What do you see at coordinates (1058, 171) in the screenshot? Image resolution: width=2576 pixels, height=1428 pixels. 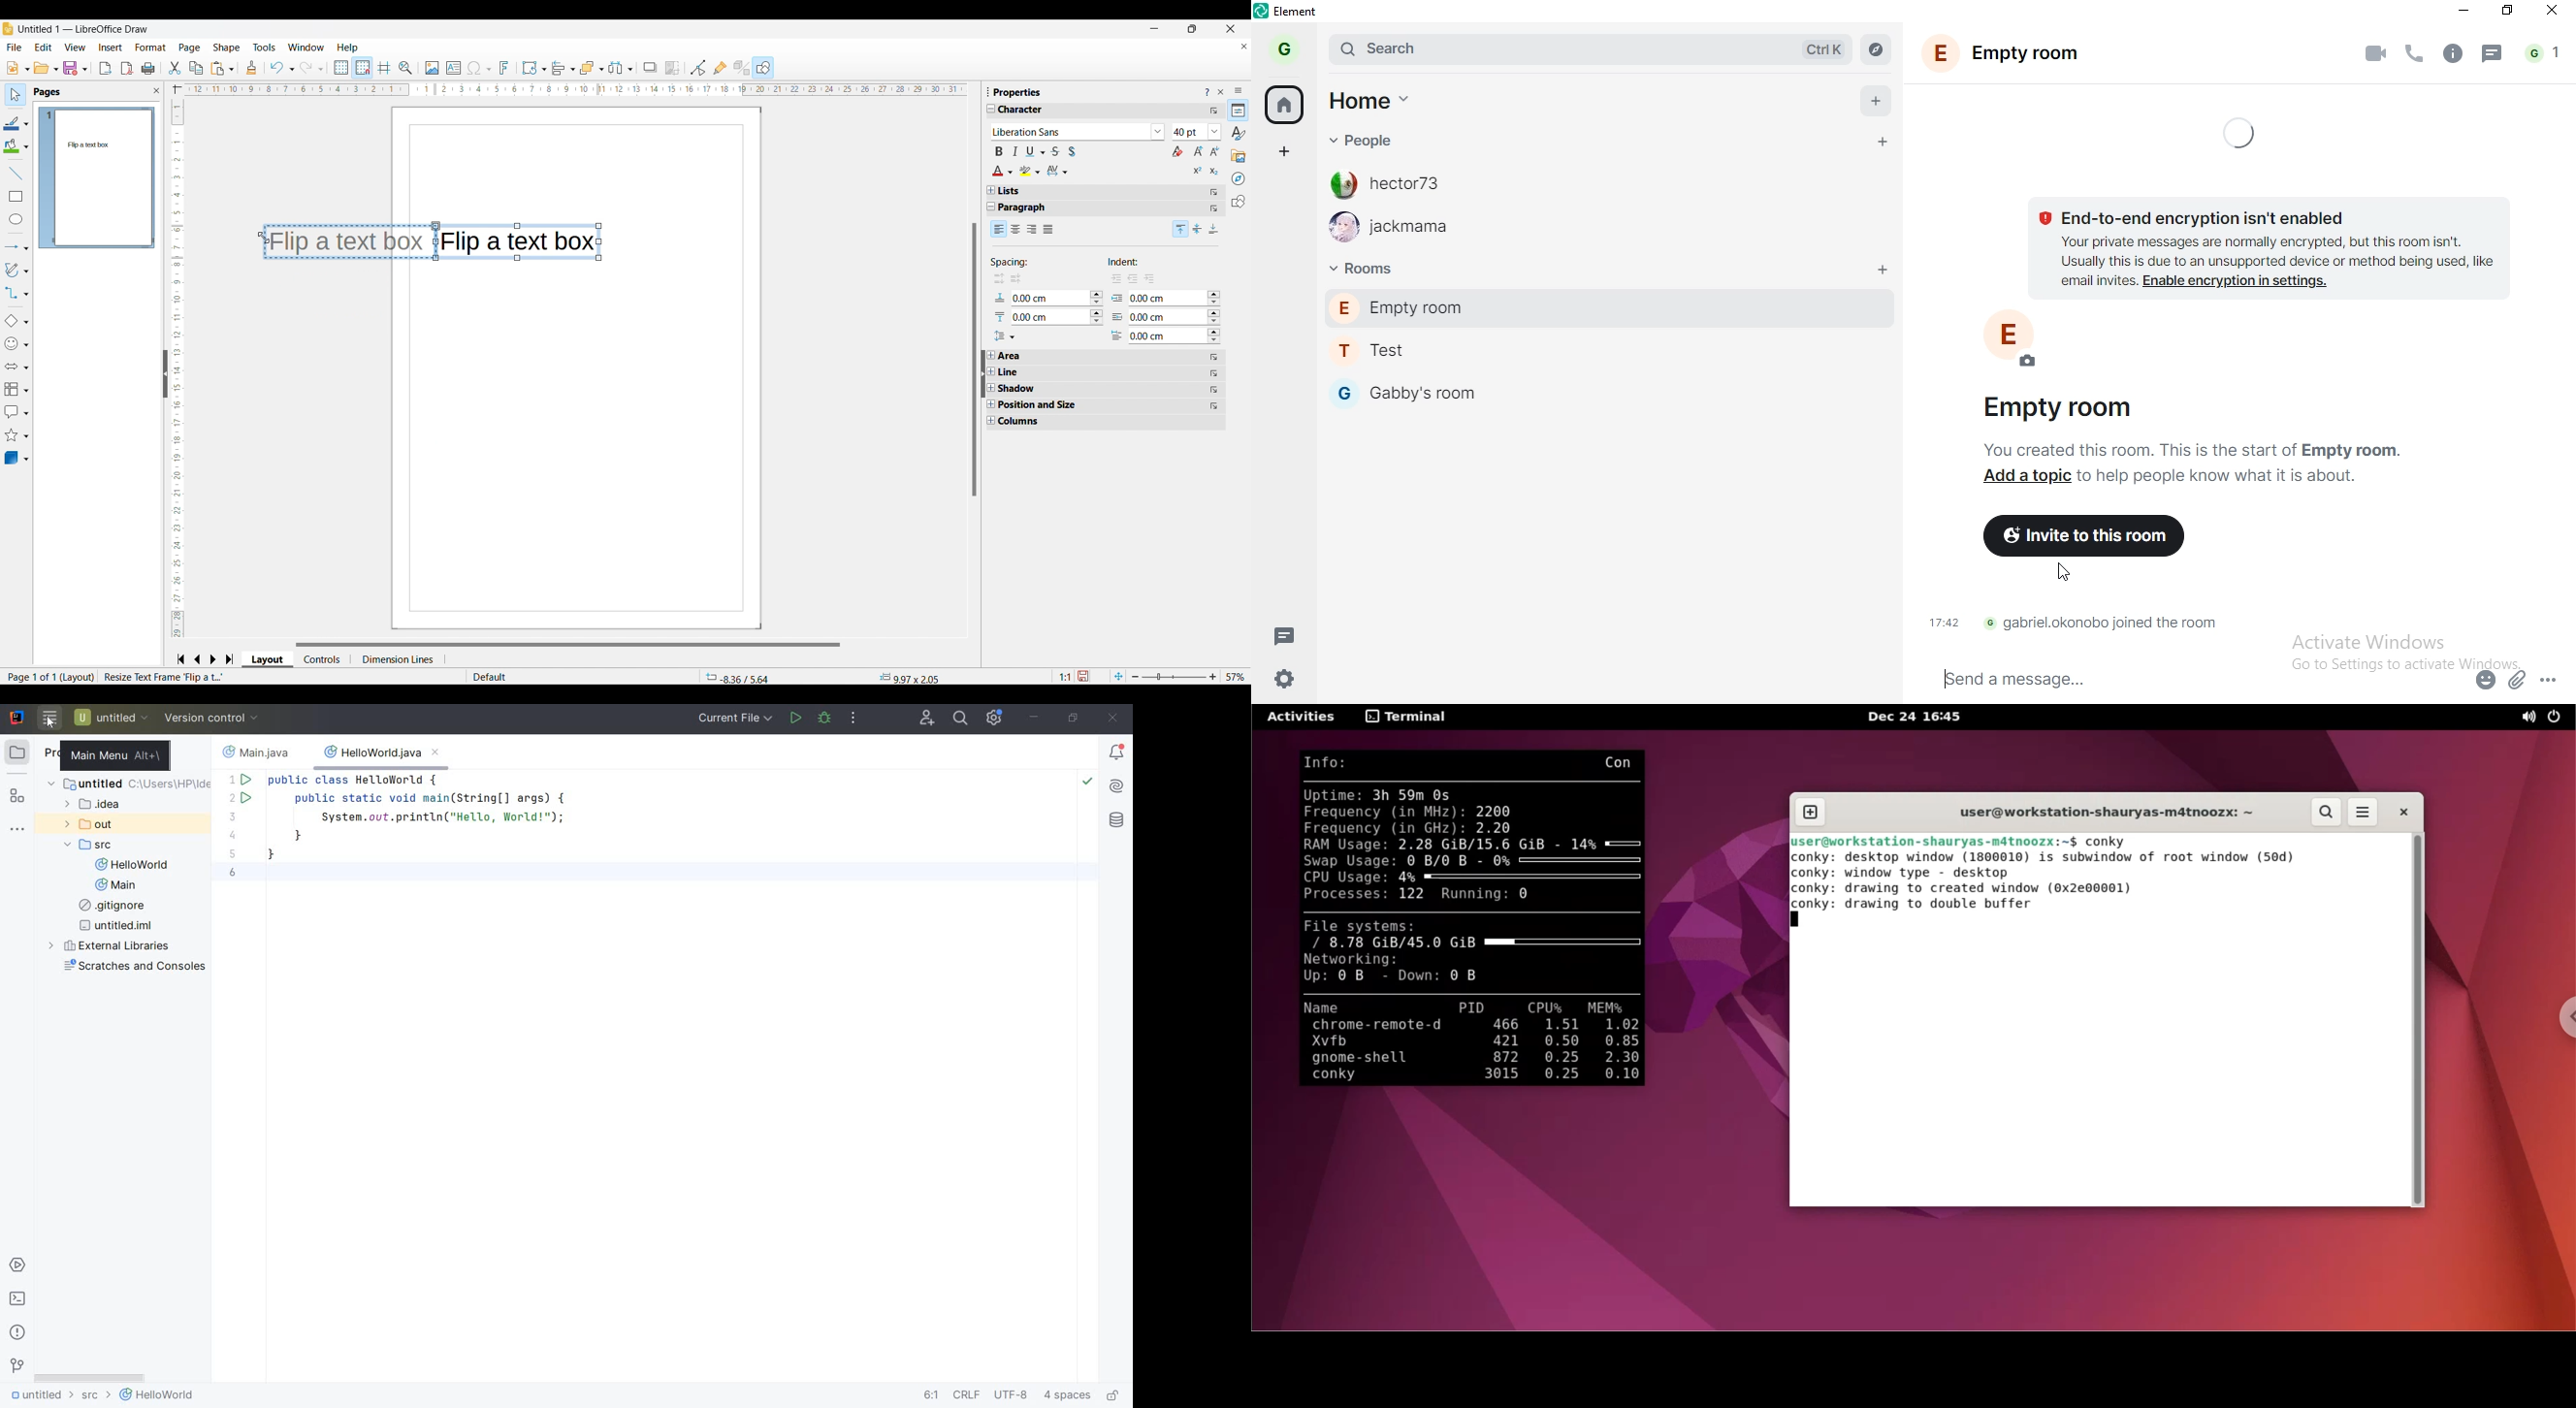 I see `Character spacing options` at bounding box center [1058, 171].